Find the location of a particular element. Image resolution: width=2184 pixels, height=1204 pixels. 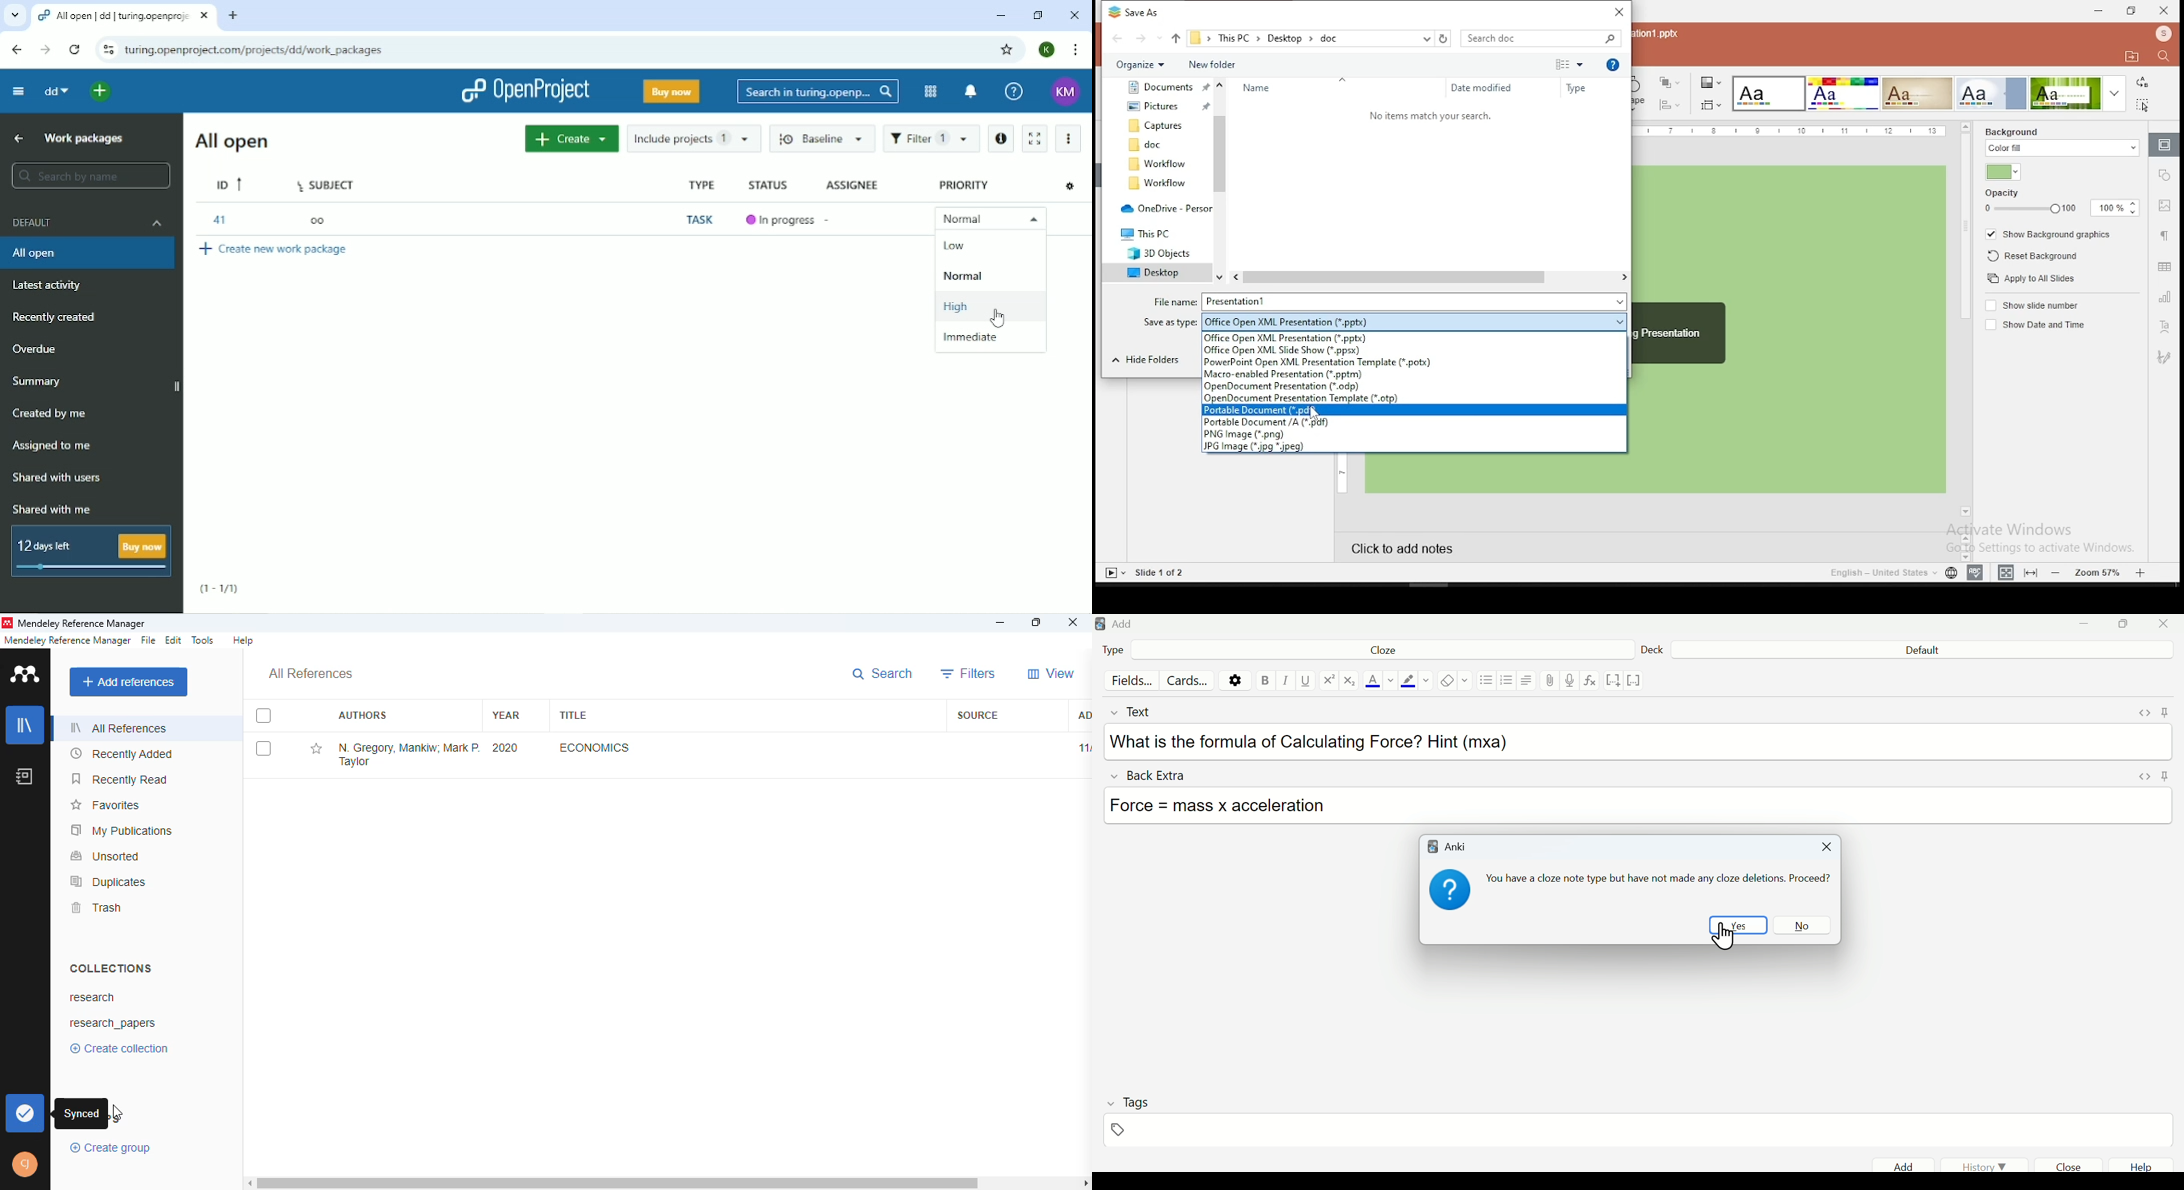

Up is located at coordinates (19, 138).